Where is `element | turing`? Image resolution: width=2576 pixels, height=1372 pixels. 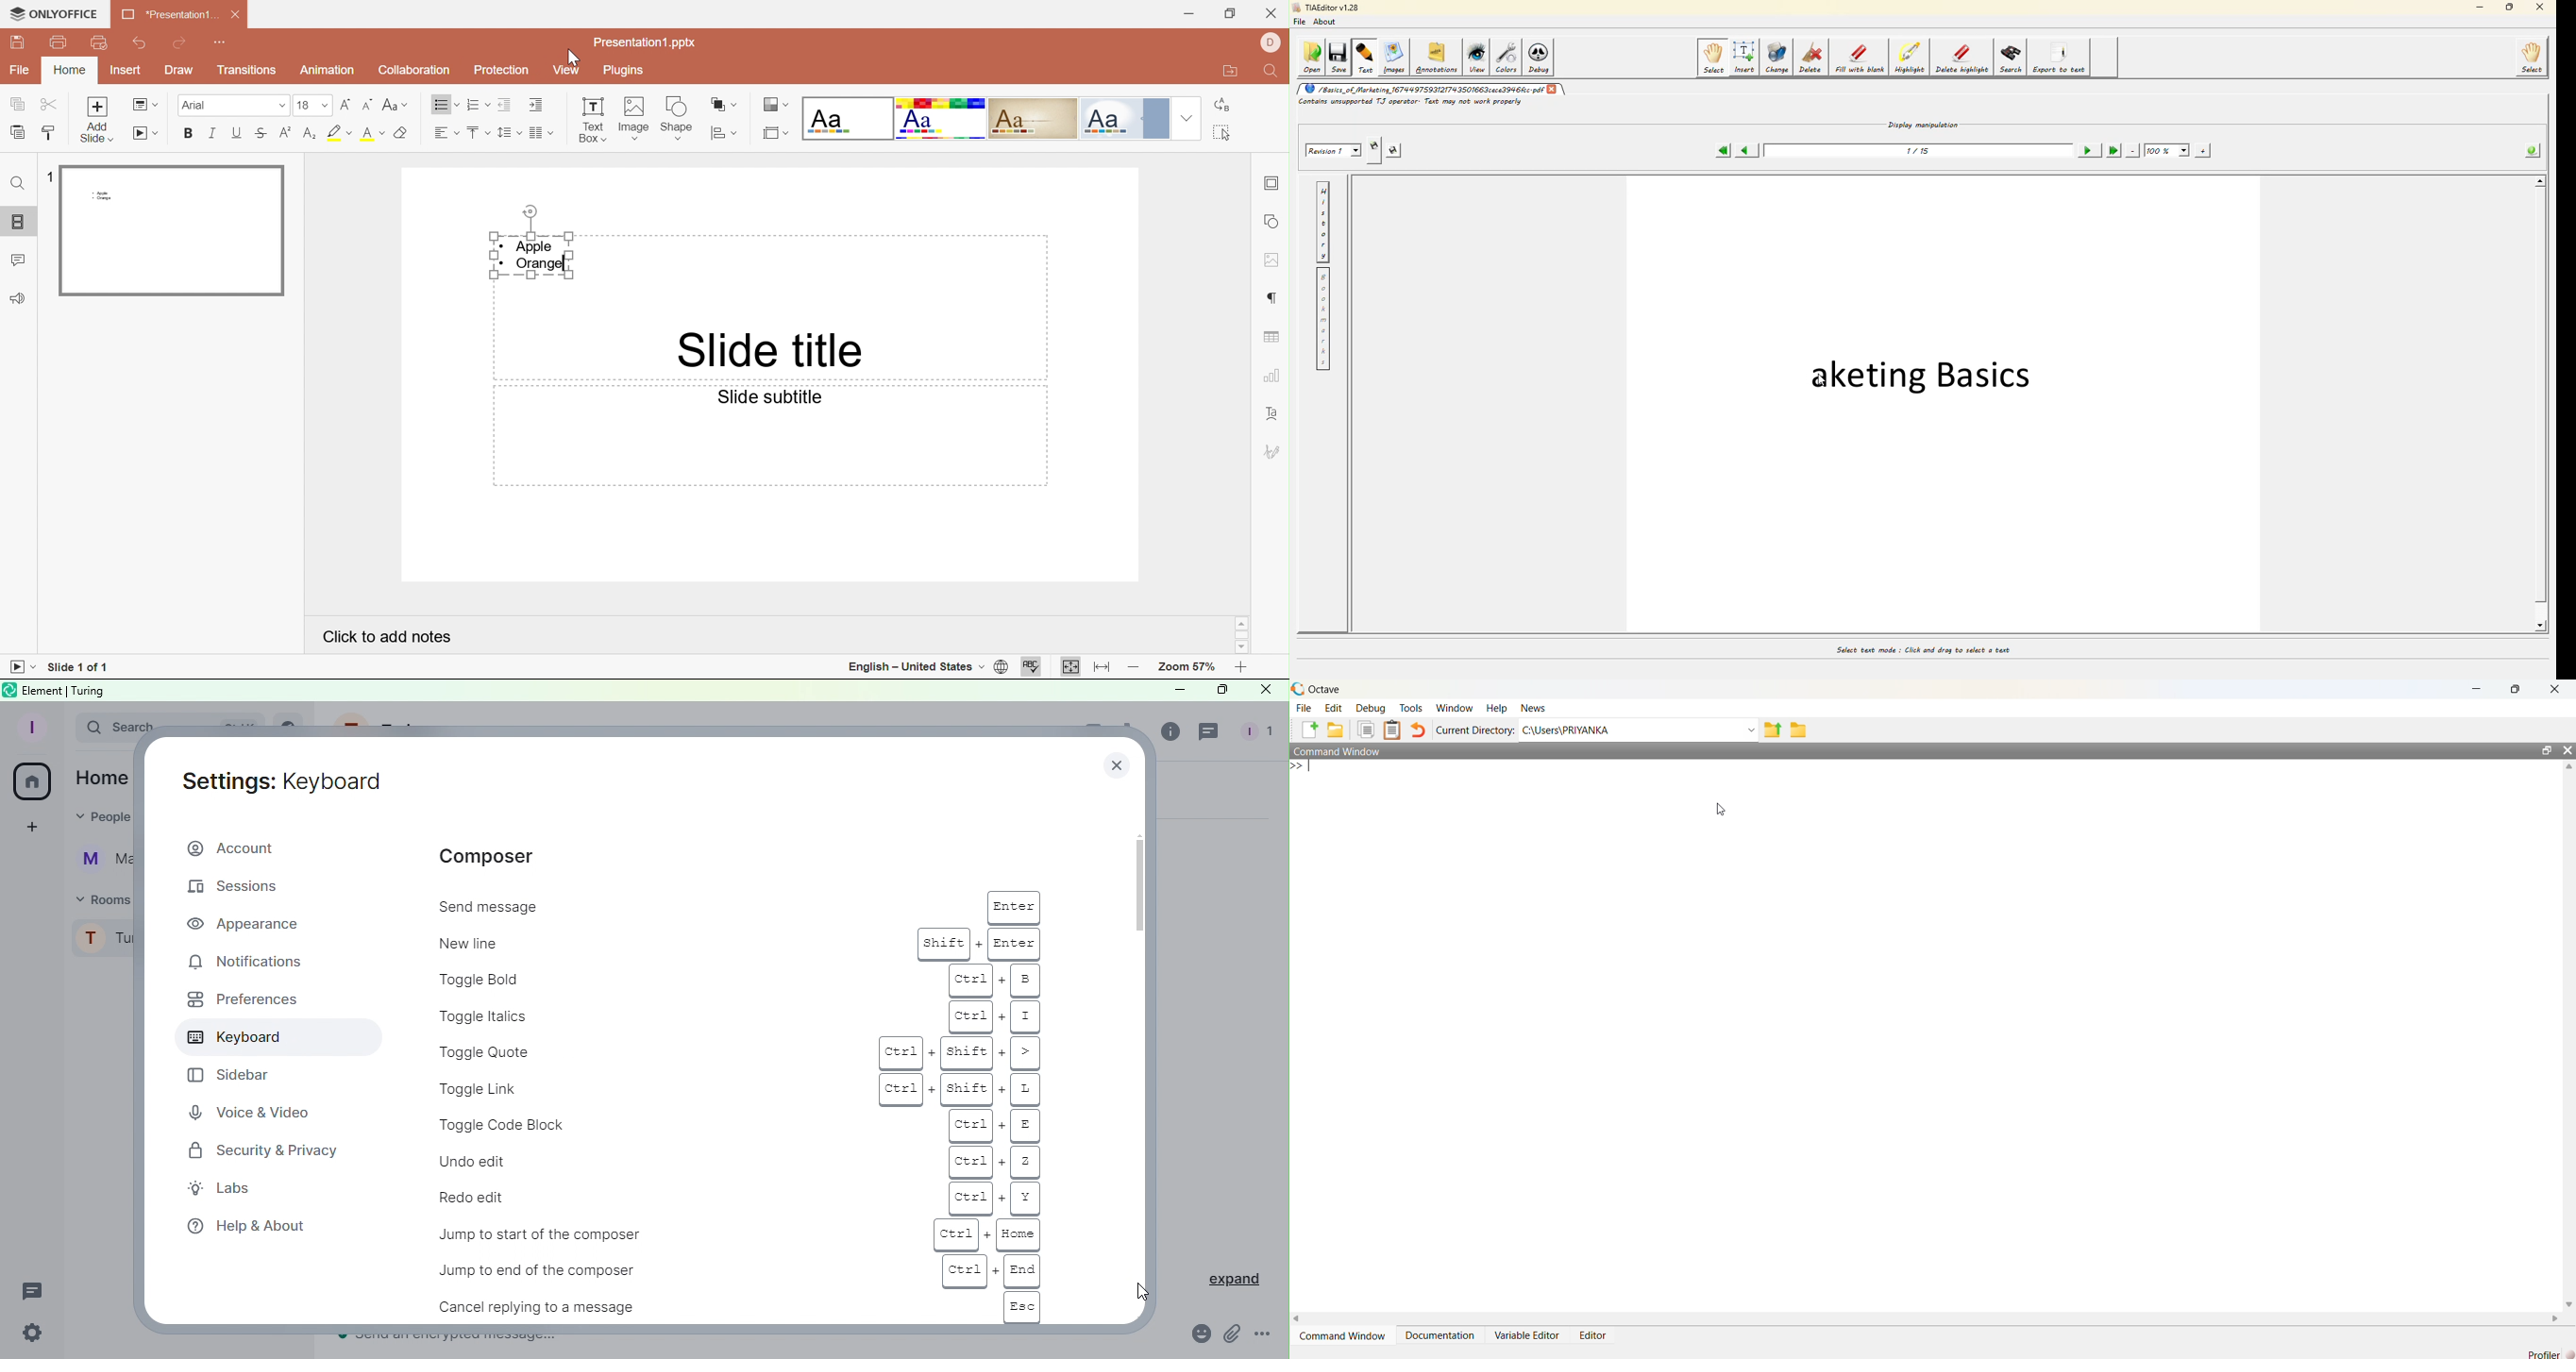 element | turing is located at coordinates (64, 690).